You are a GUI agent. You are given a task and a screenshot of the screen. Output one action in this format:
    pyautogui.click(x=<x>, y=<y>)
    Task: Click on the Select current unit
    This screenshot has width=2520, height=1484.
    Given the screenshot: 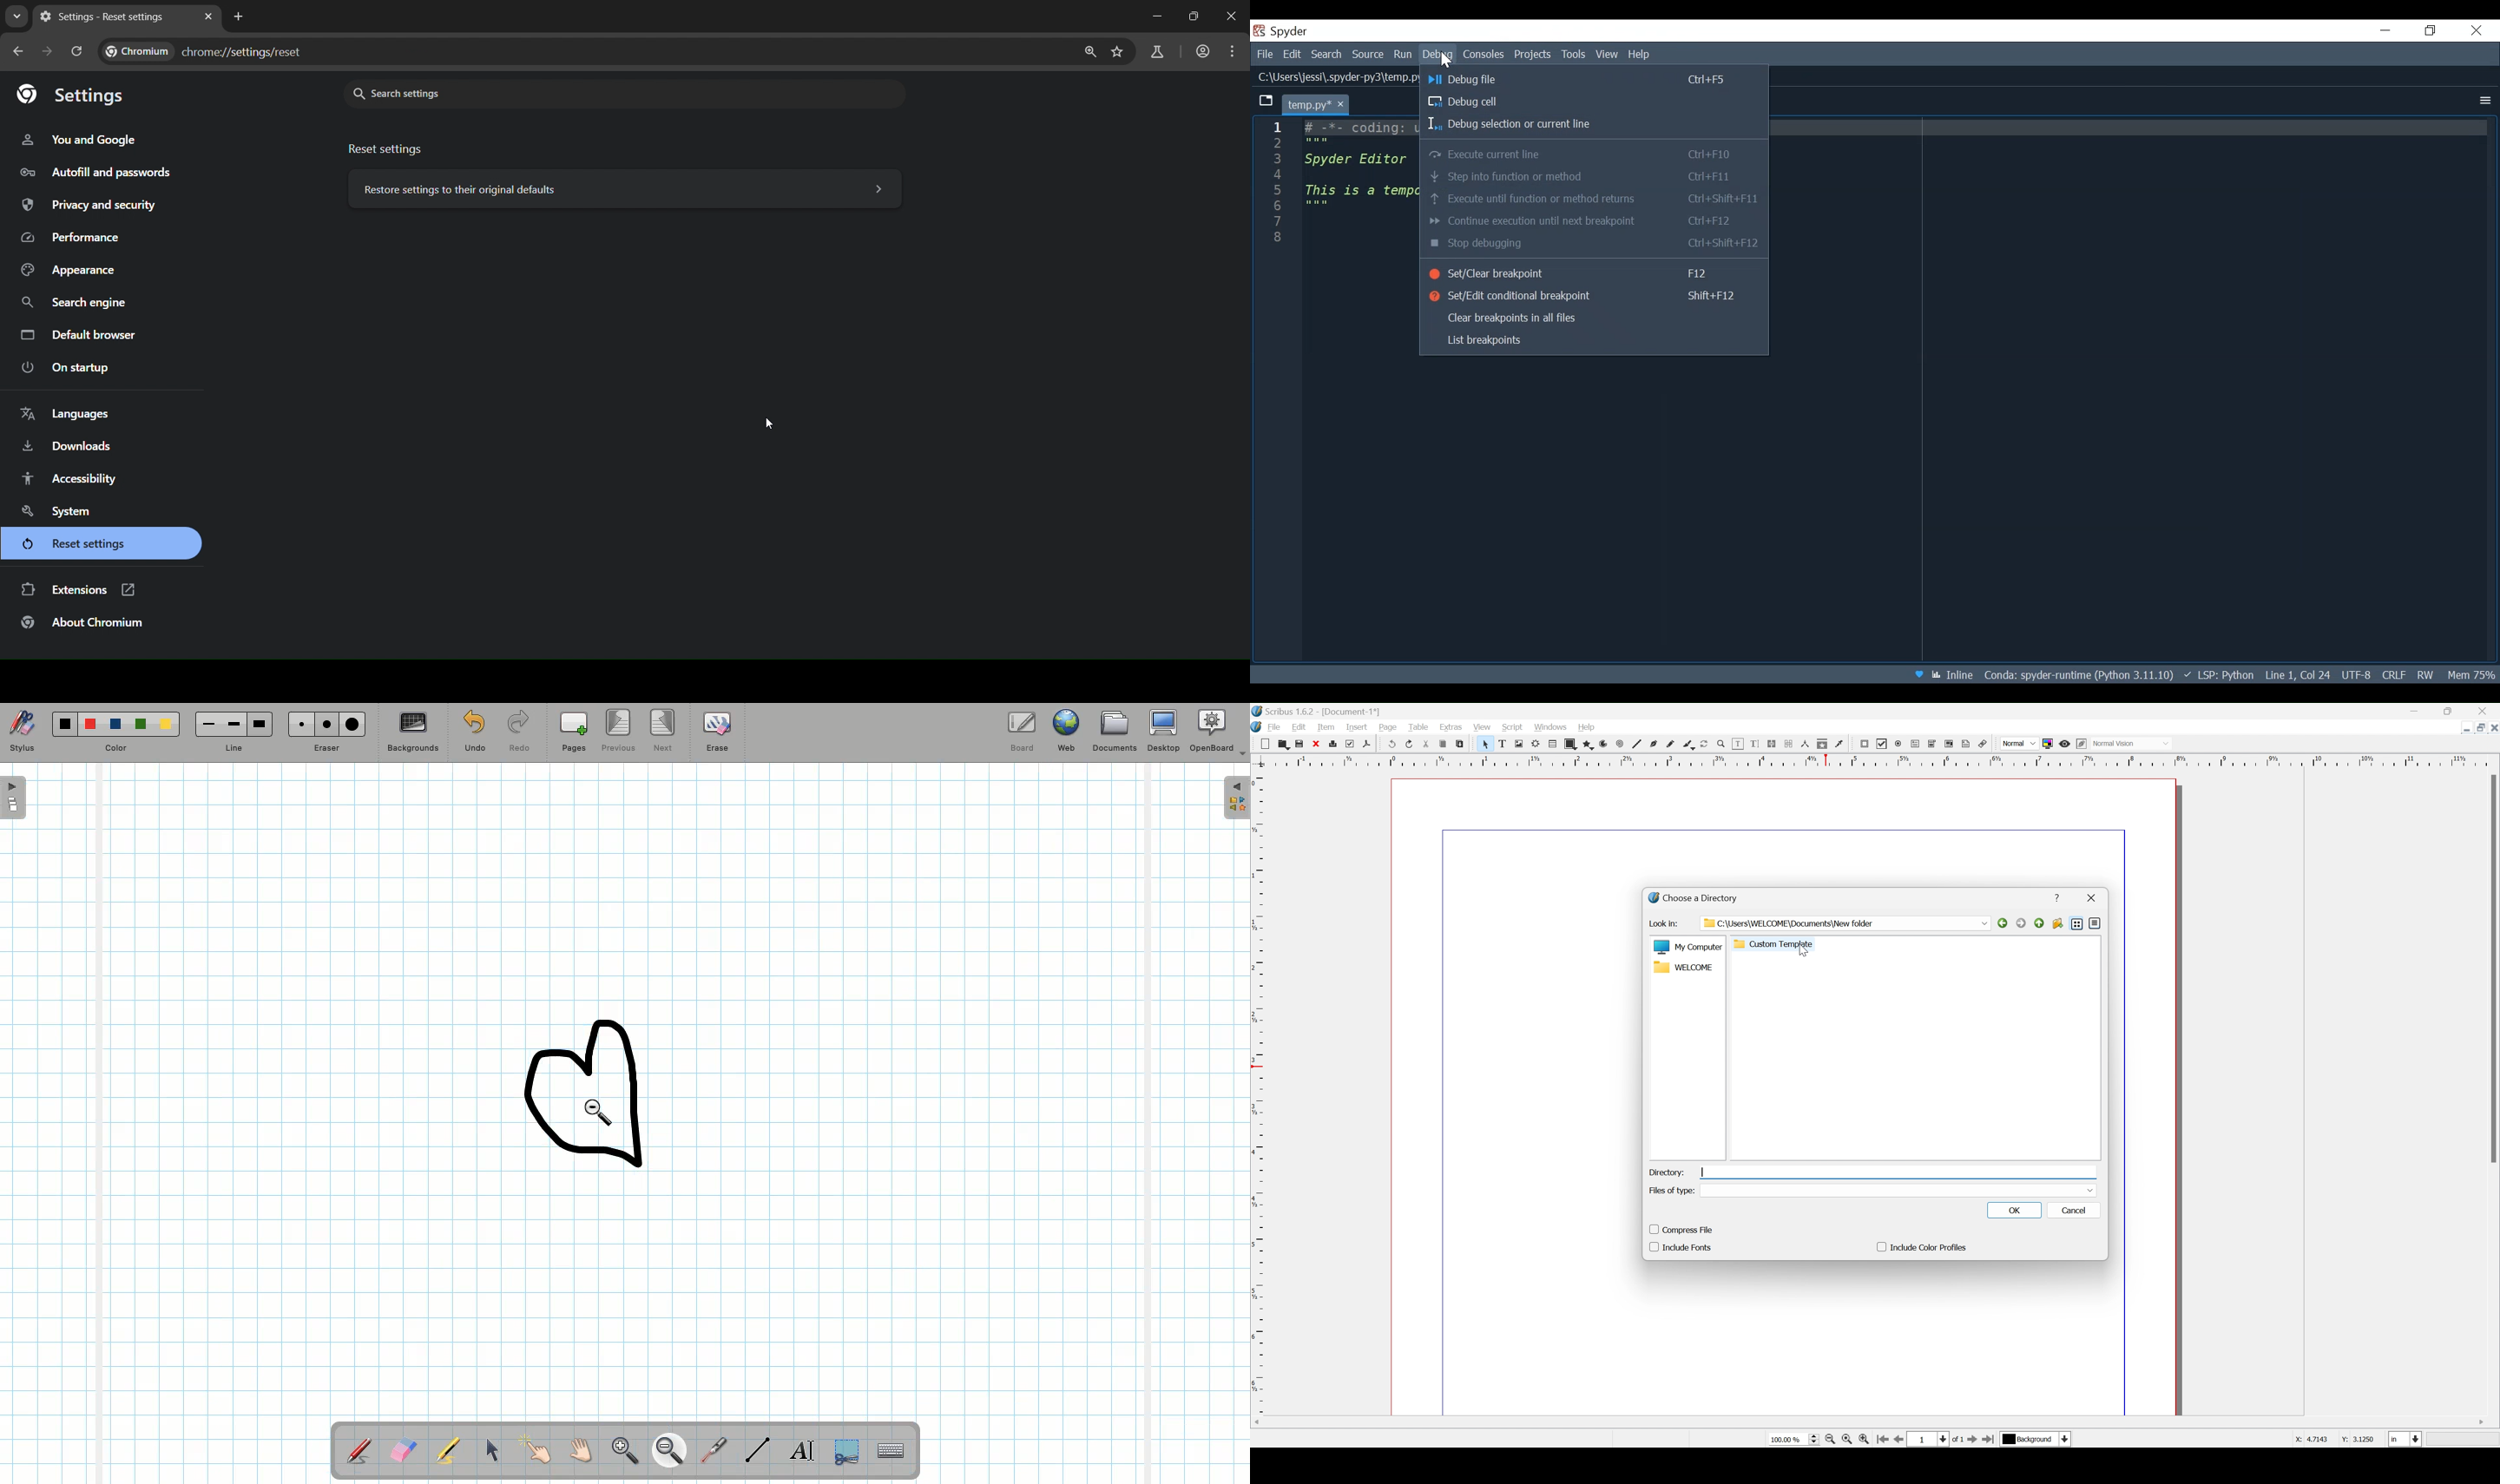 What is the action you would take?
    pyautogui.click(x=2405, y=1438)
    